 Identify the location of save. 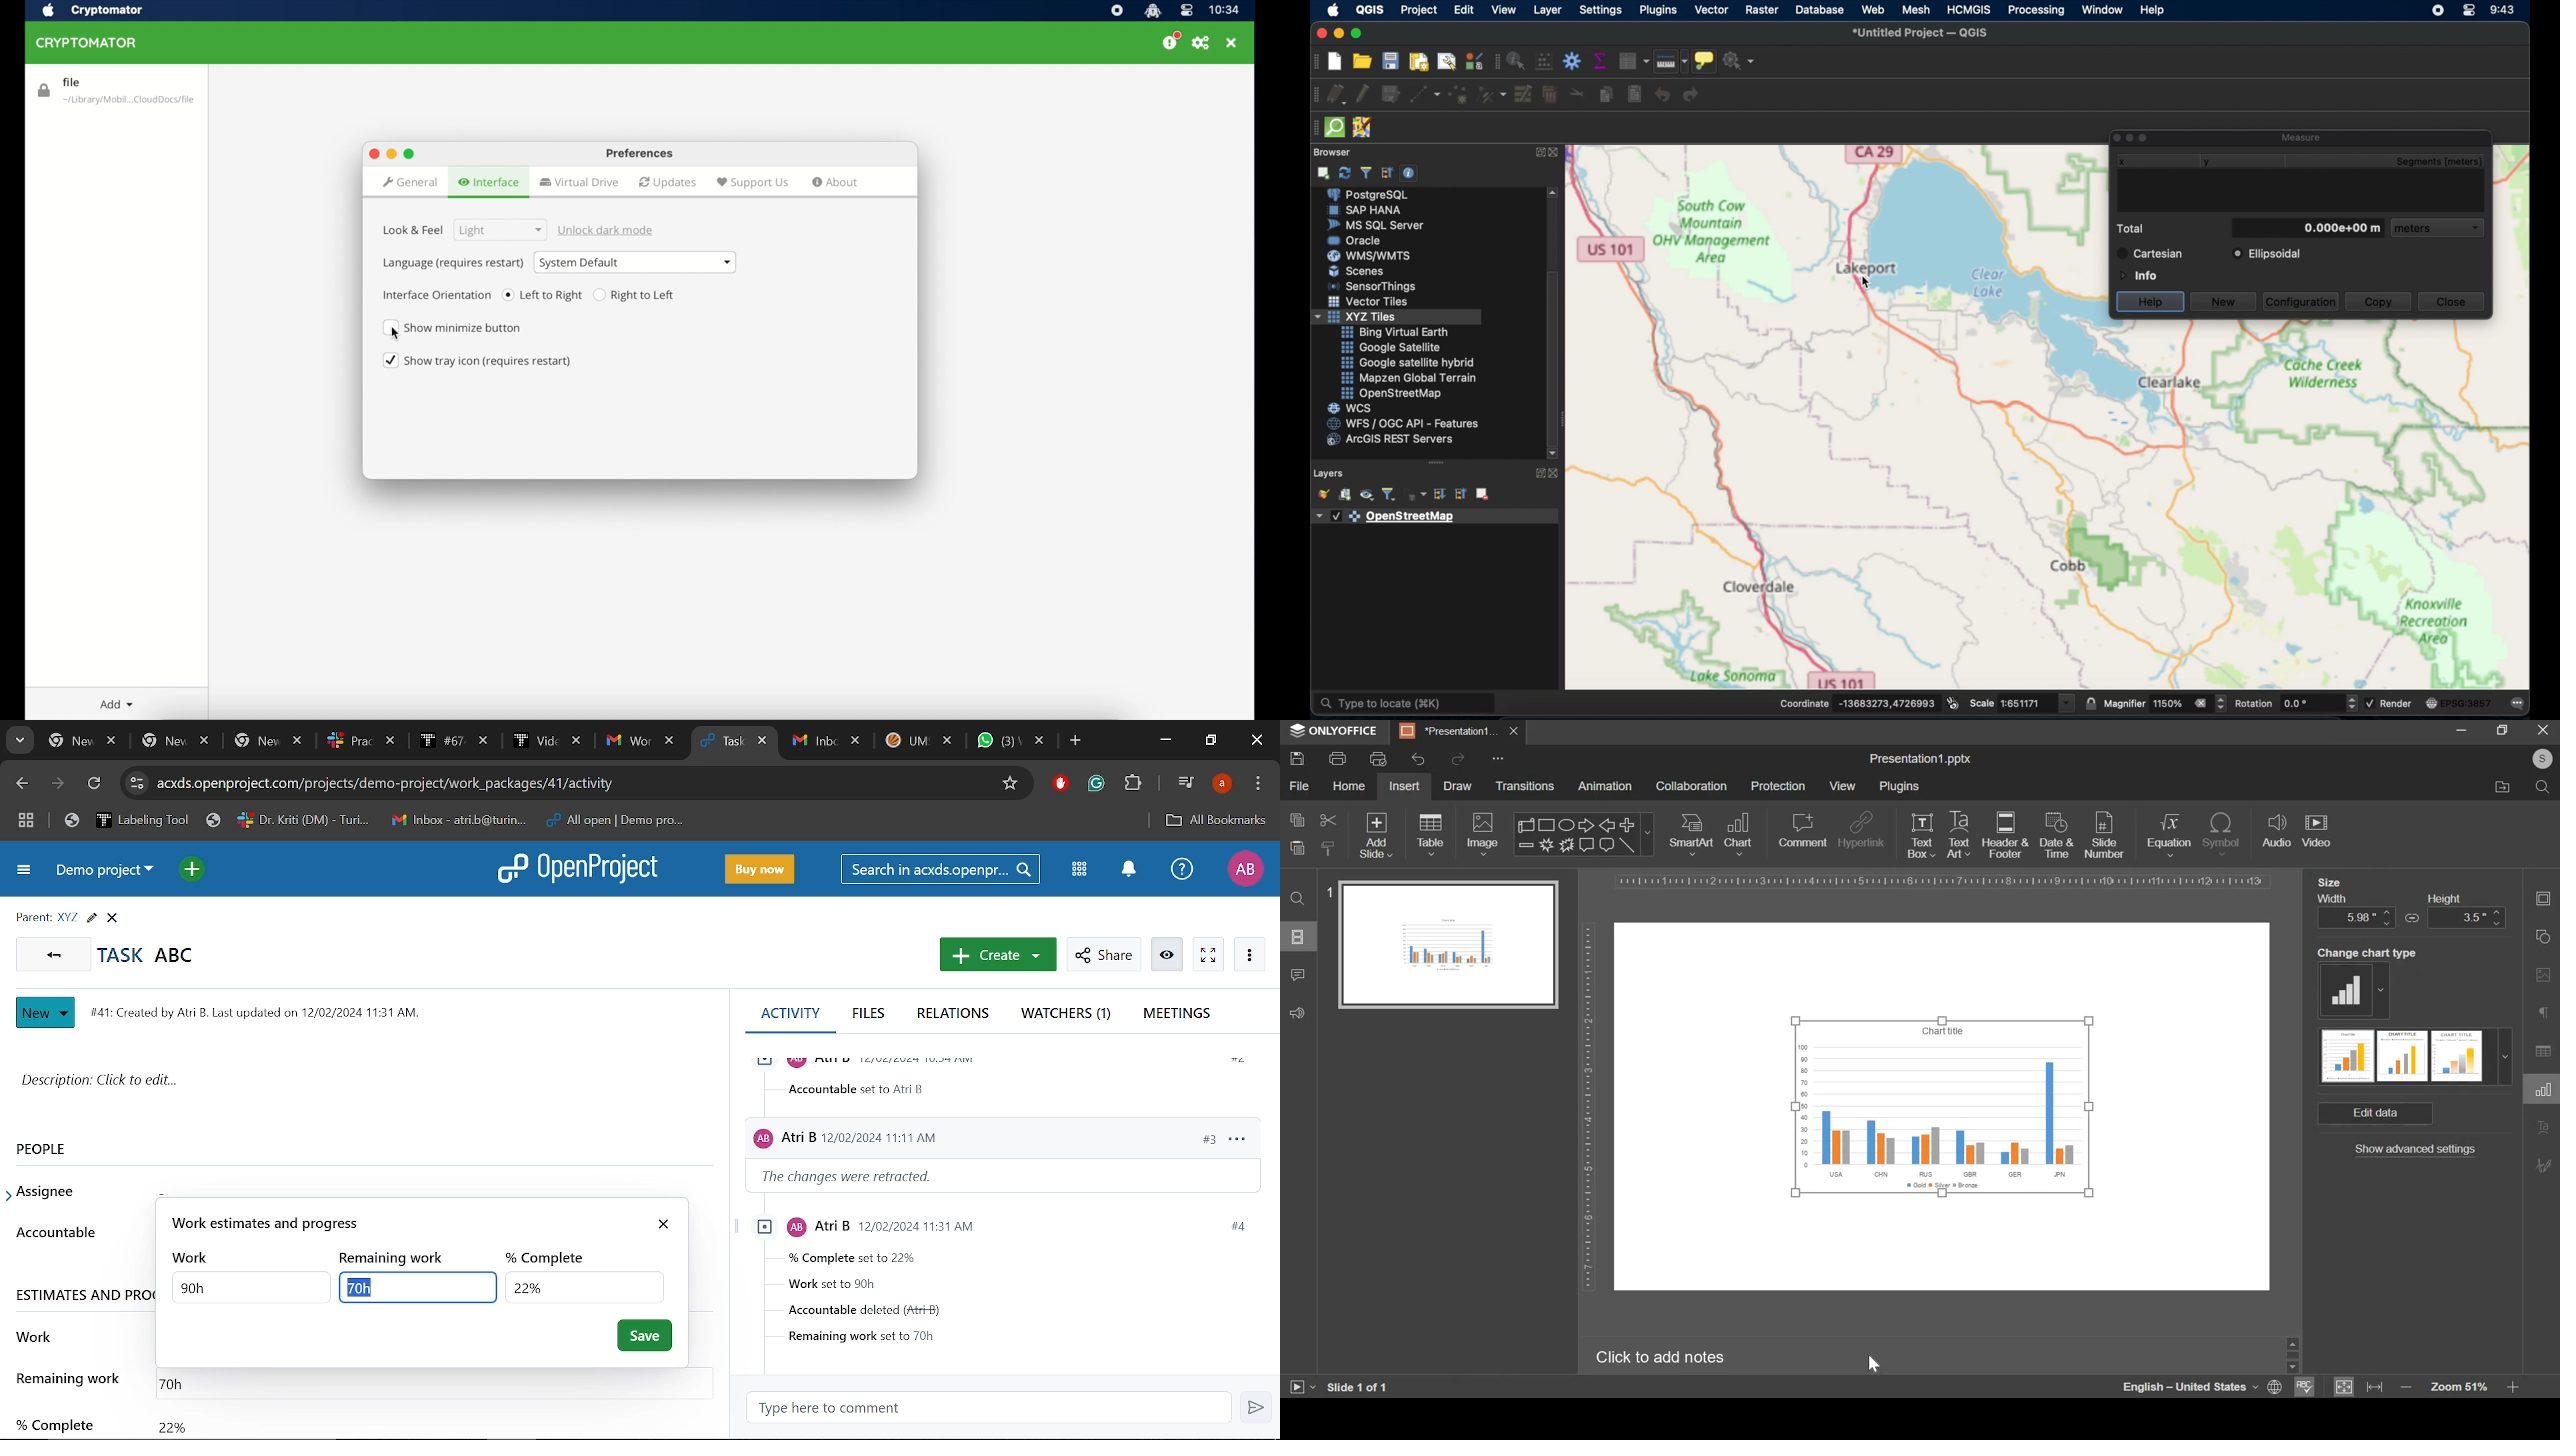
(1297, 759).